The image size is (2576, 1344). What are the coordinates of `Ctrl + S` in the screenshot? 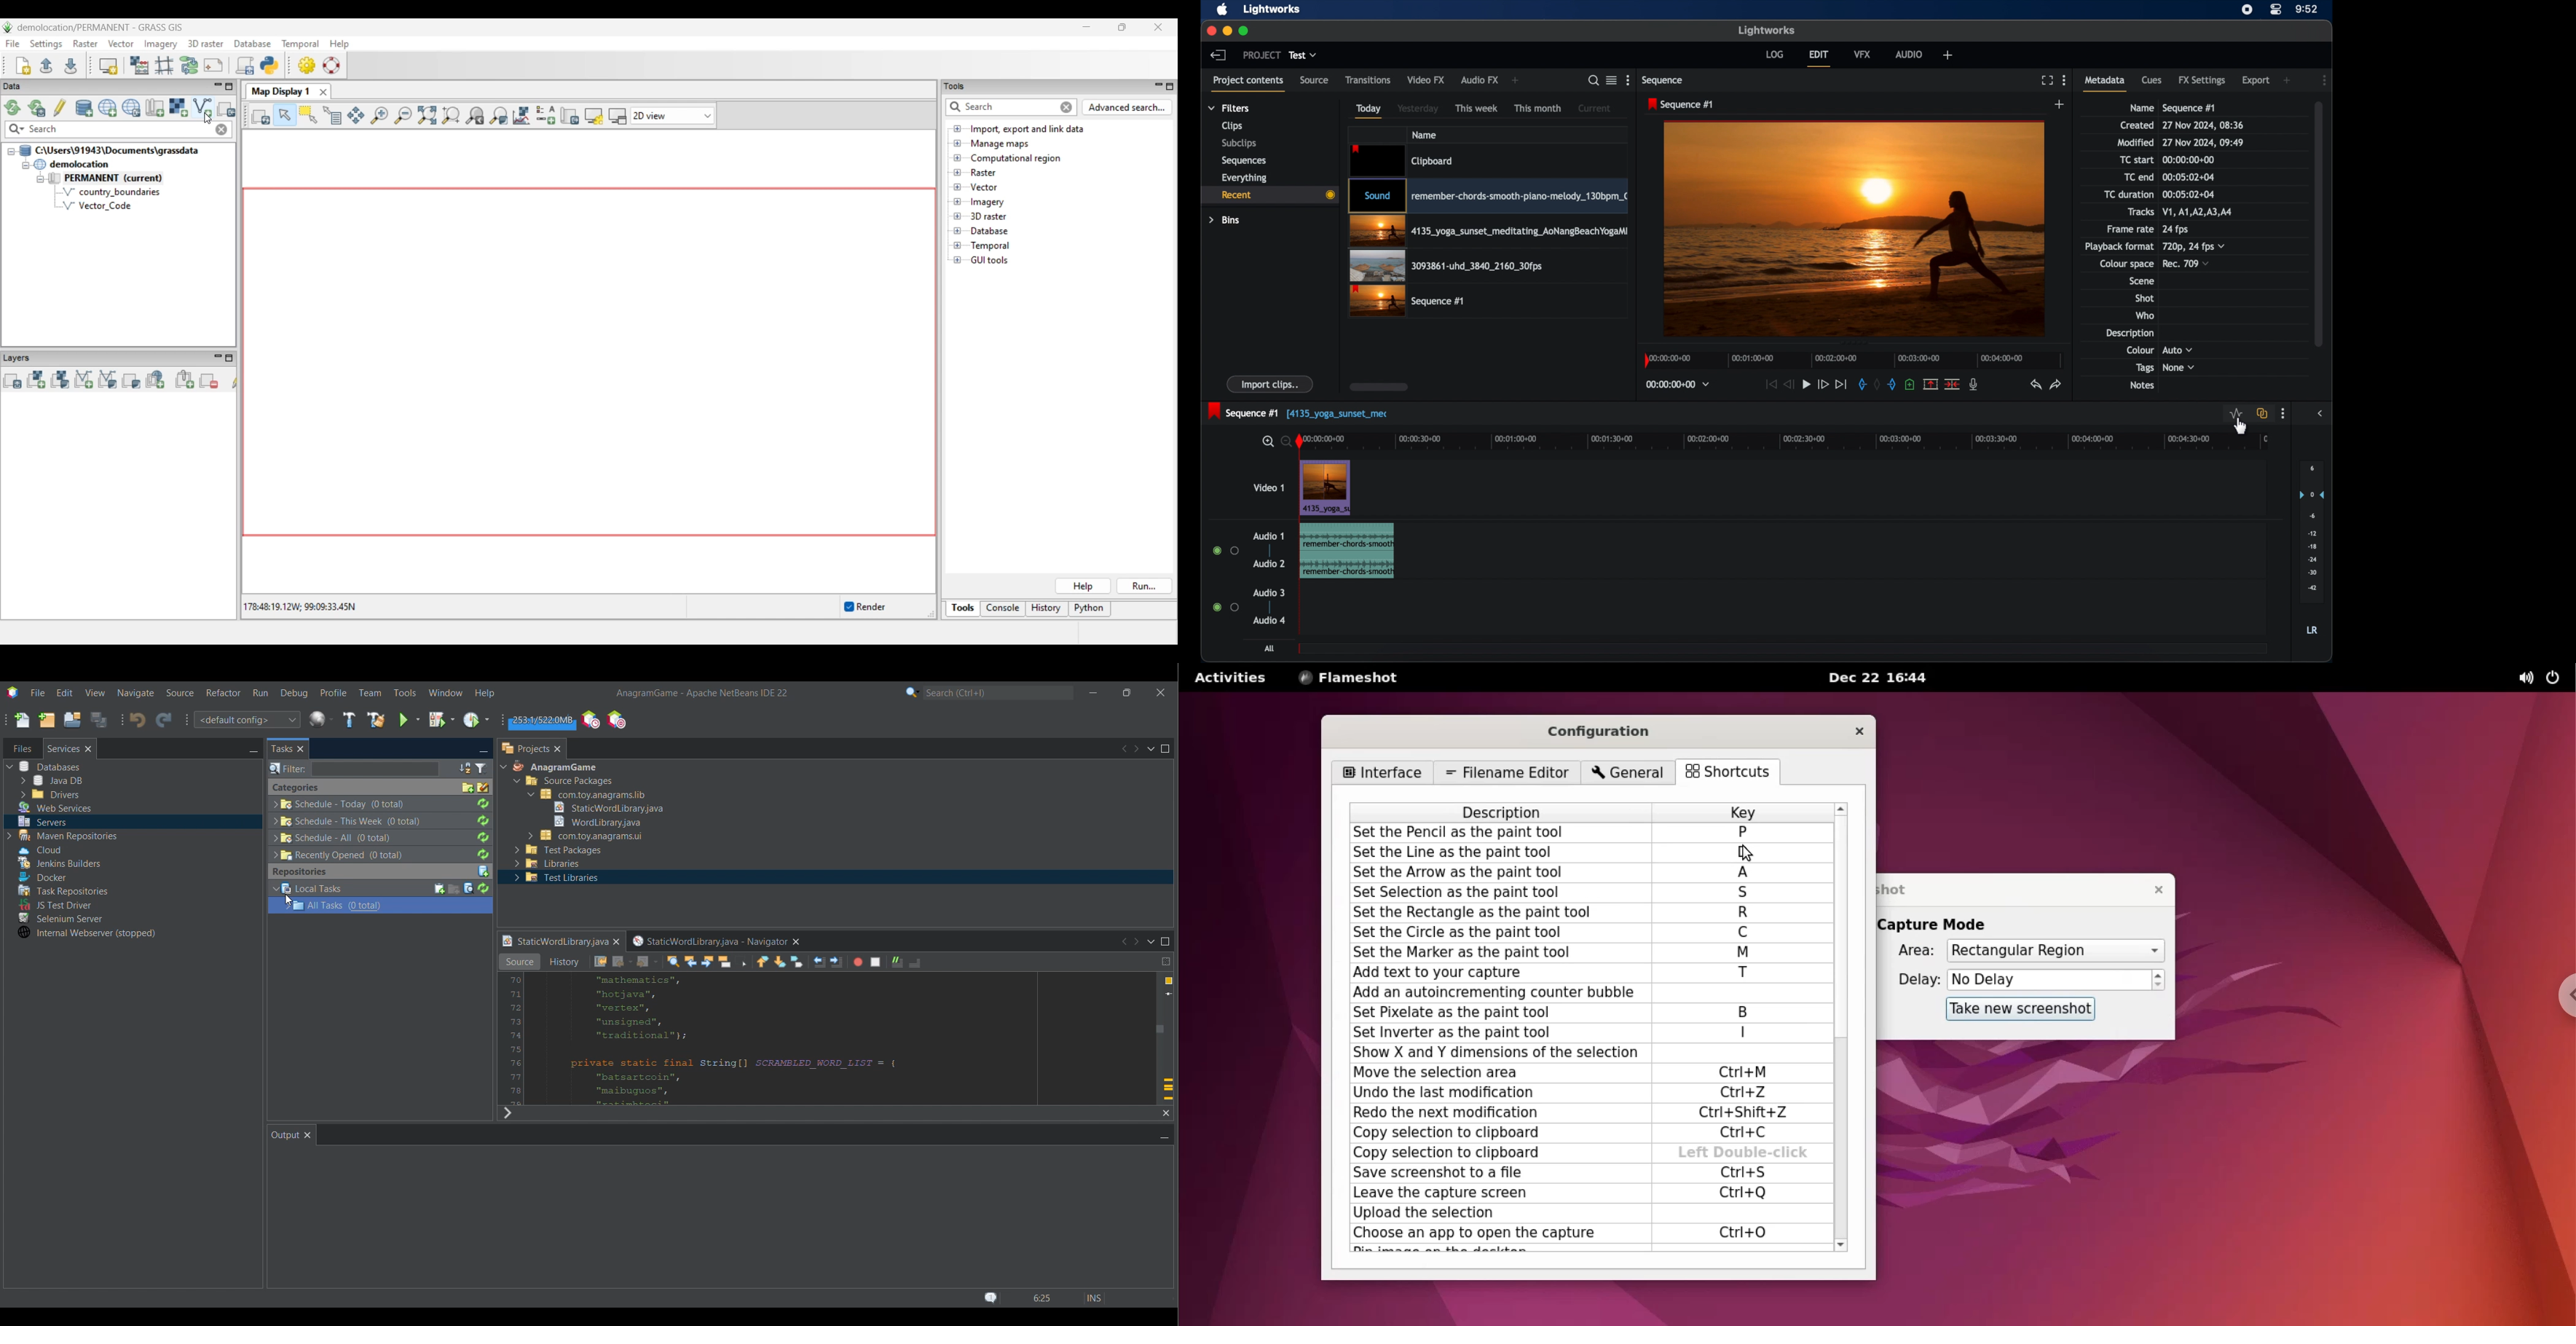 It's located at (1741, 1173).